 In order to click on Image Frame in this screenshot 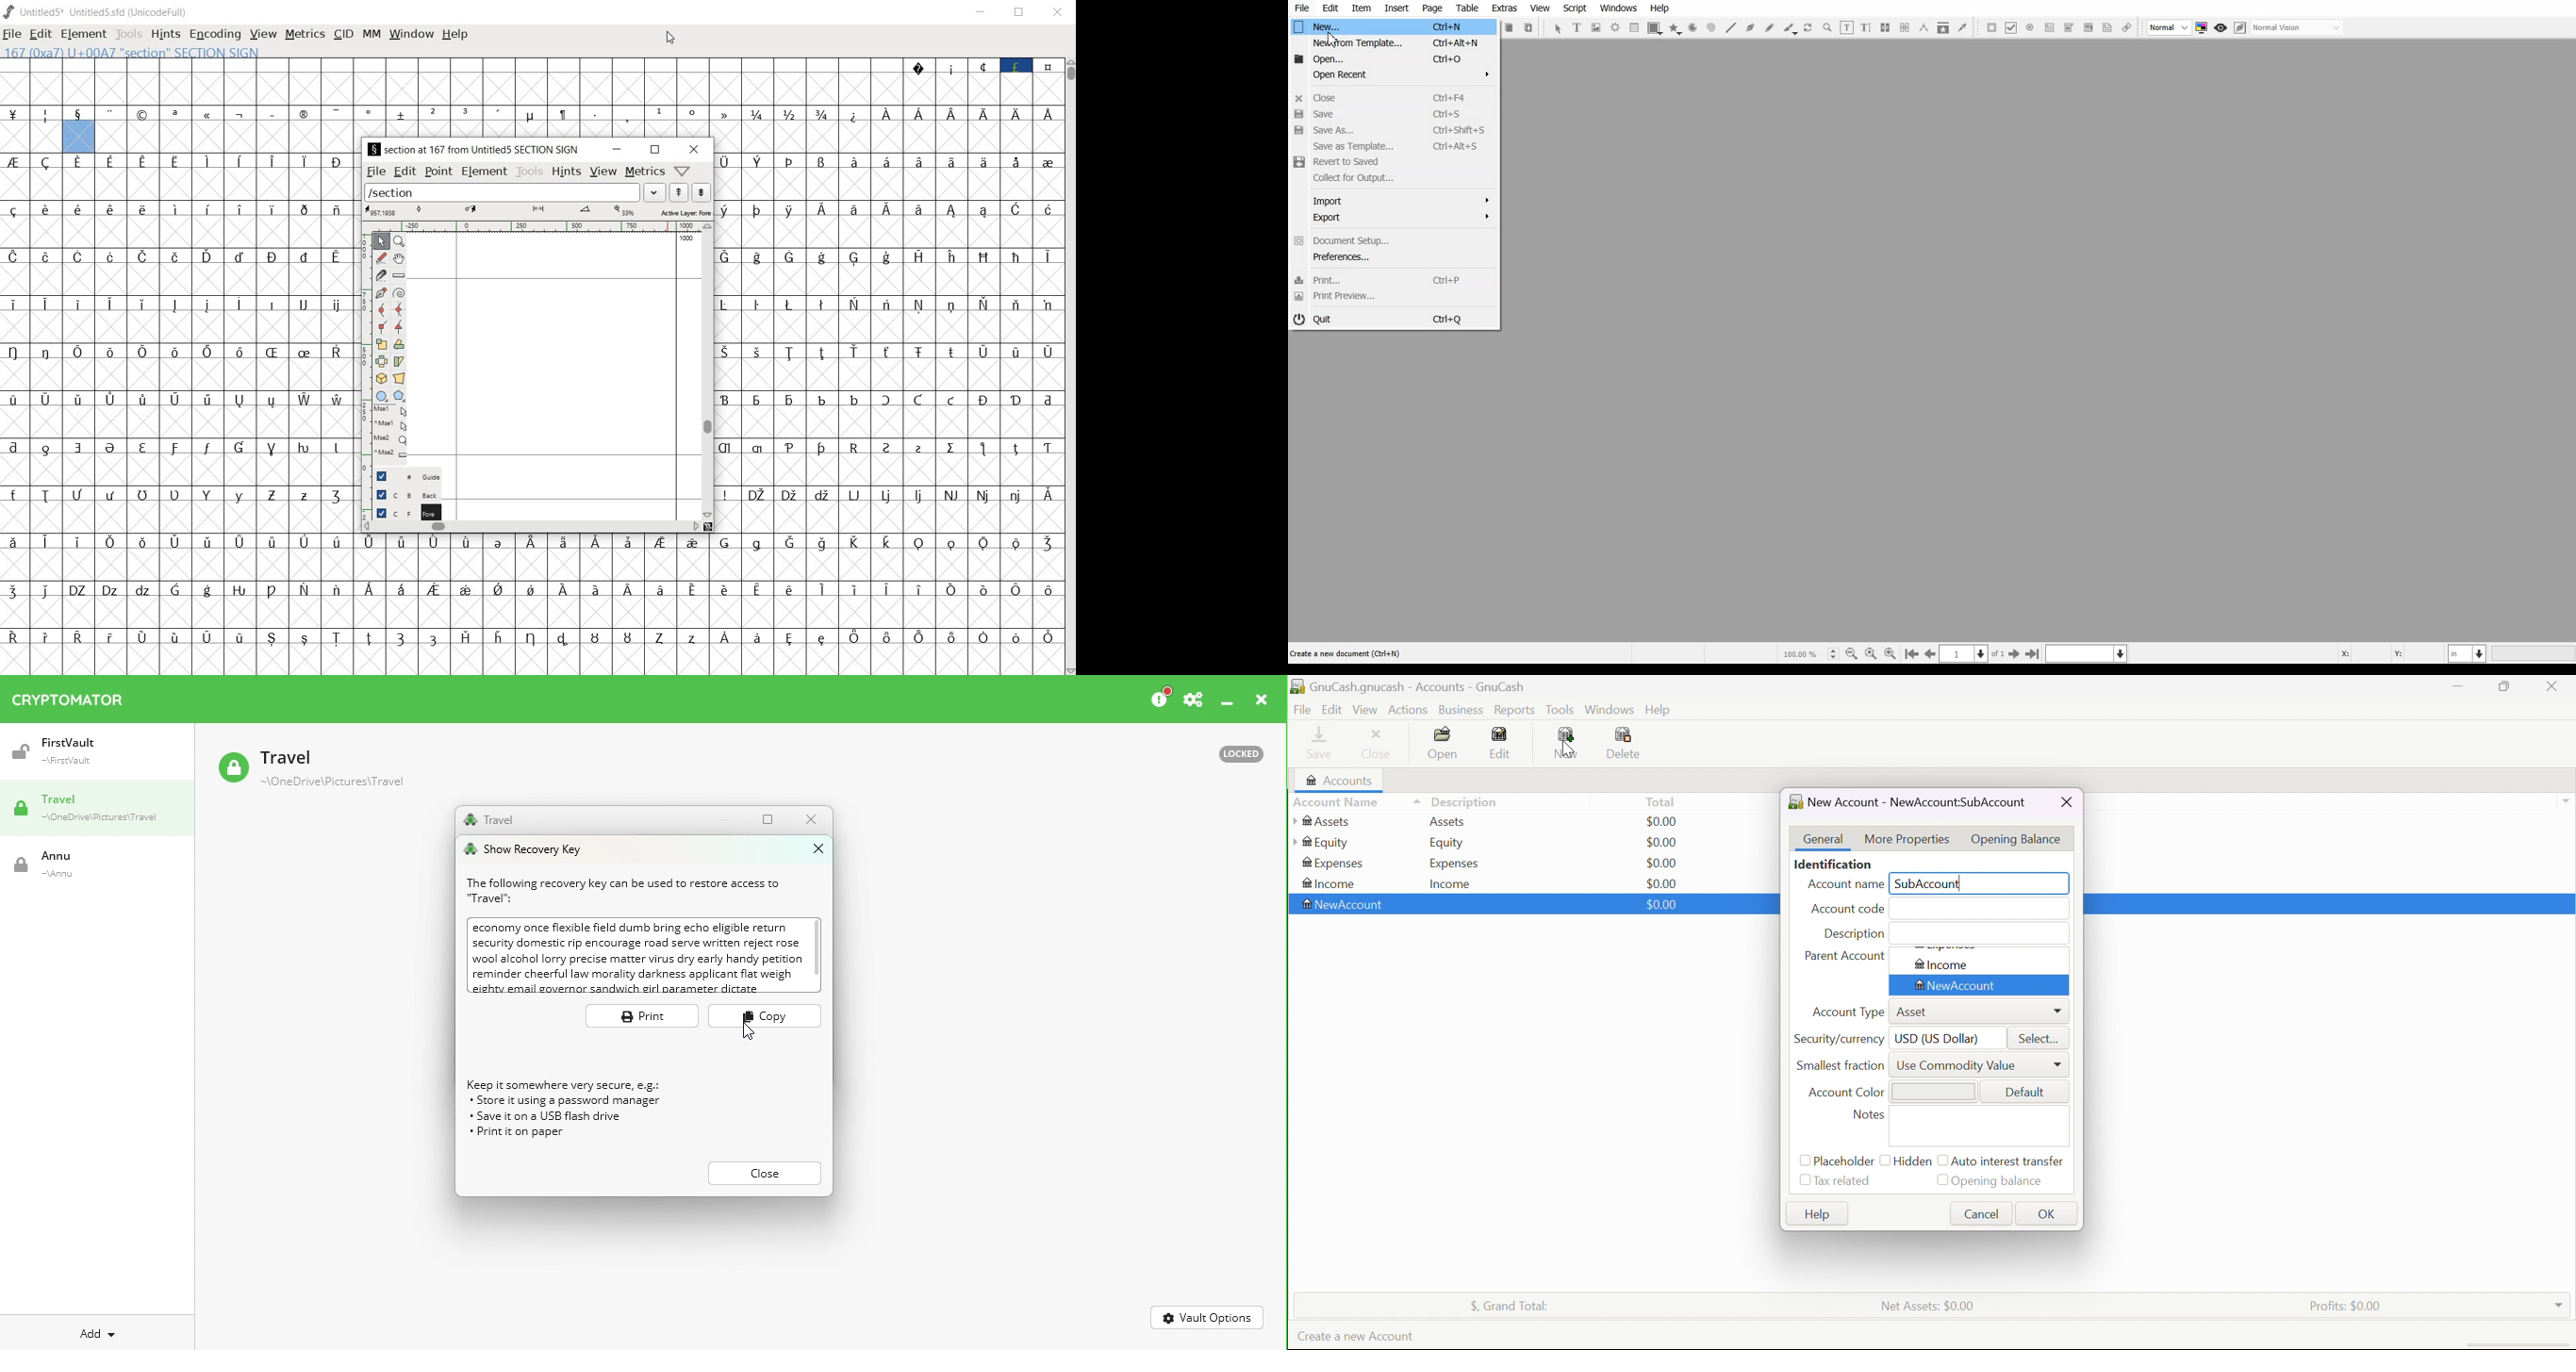, I will do `click(1597, 27)`.